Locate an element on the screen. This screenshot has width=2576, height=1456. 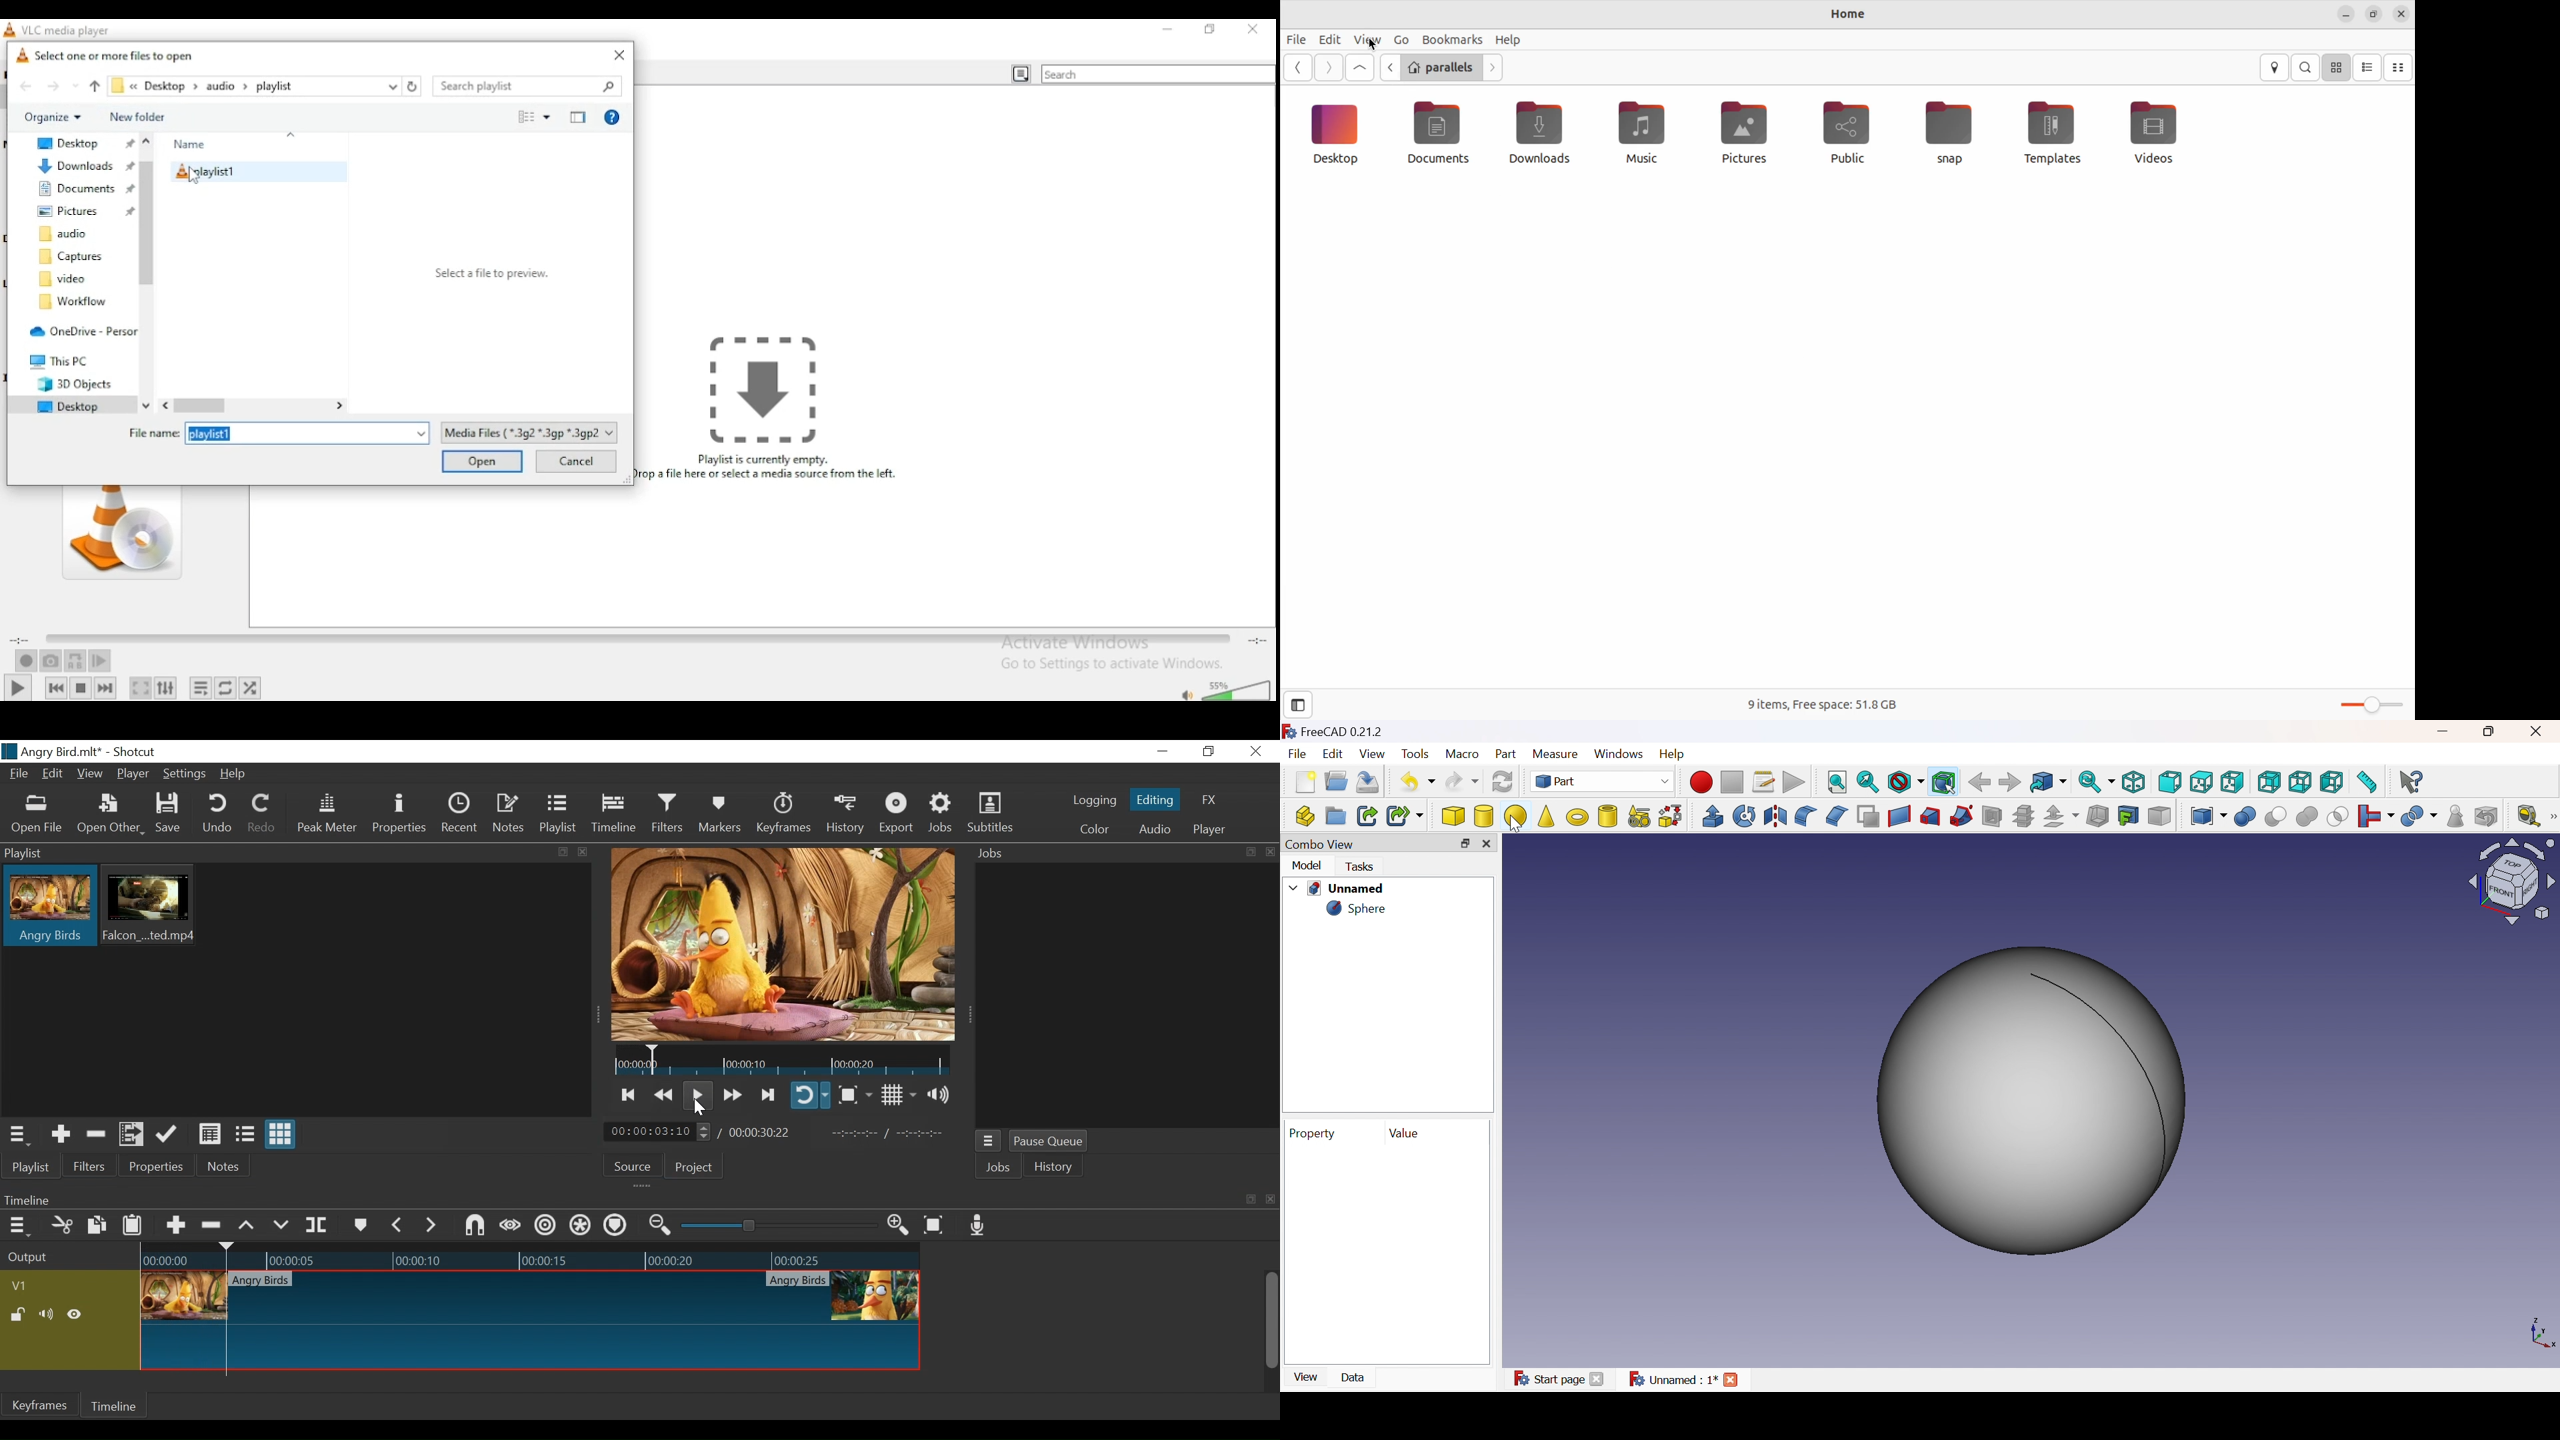
Play backward quickly is located at coordinates (665, 1093).